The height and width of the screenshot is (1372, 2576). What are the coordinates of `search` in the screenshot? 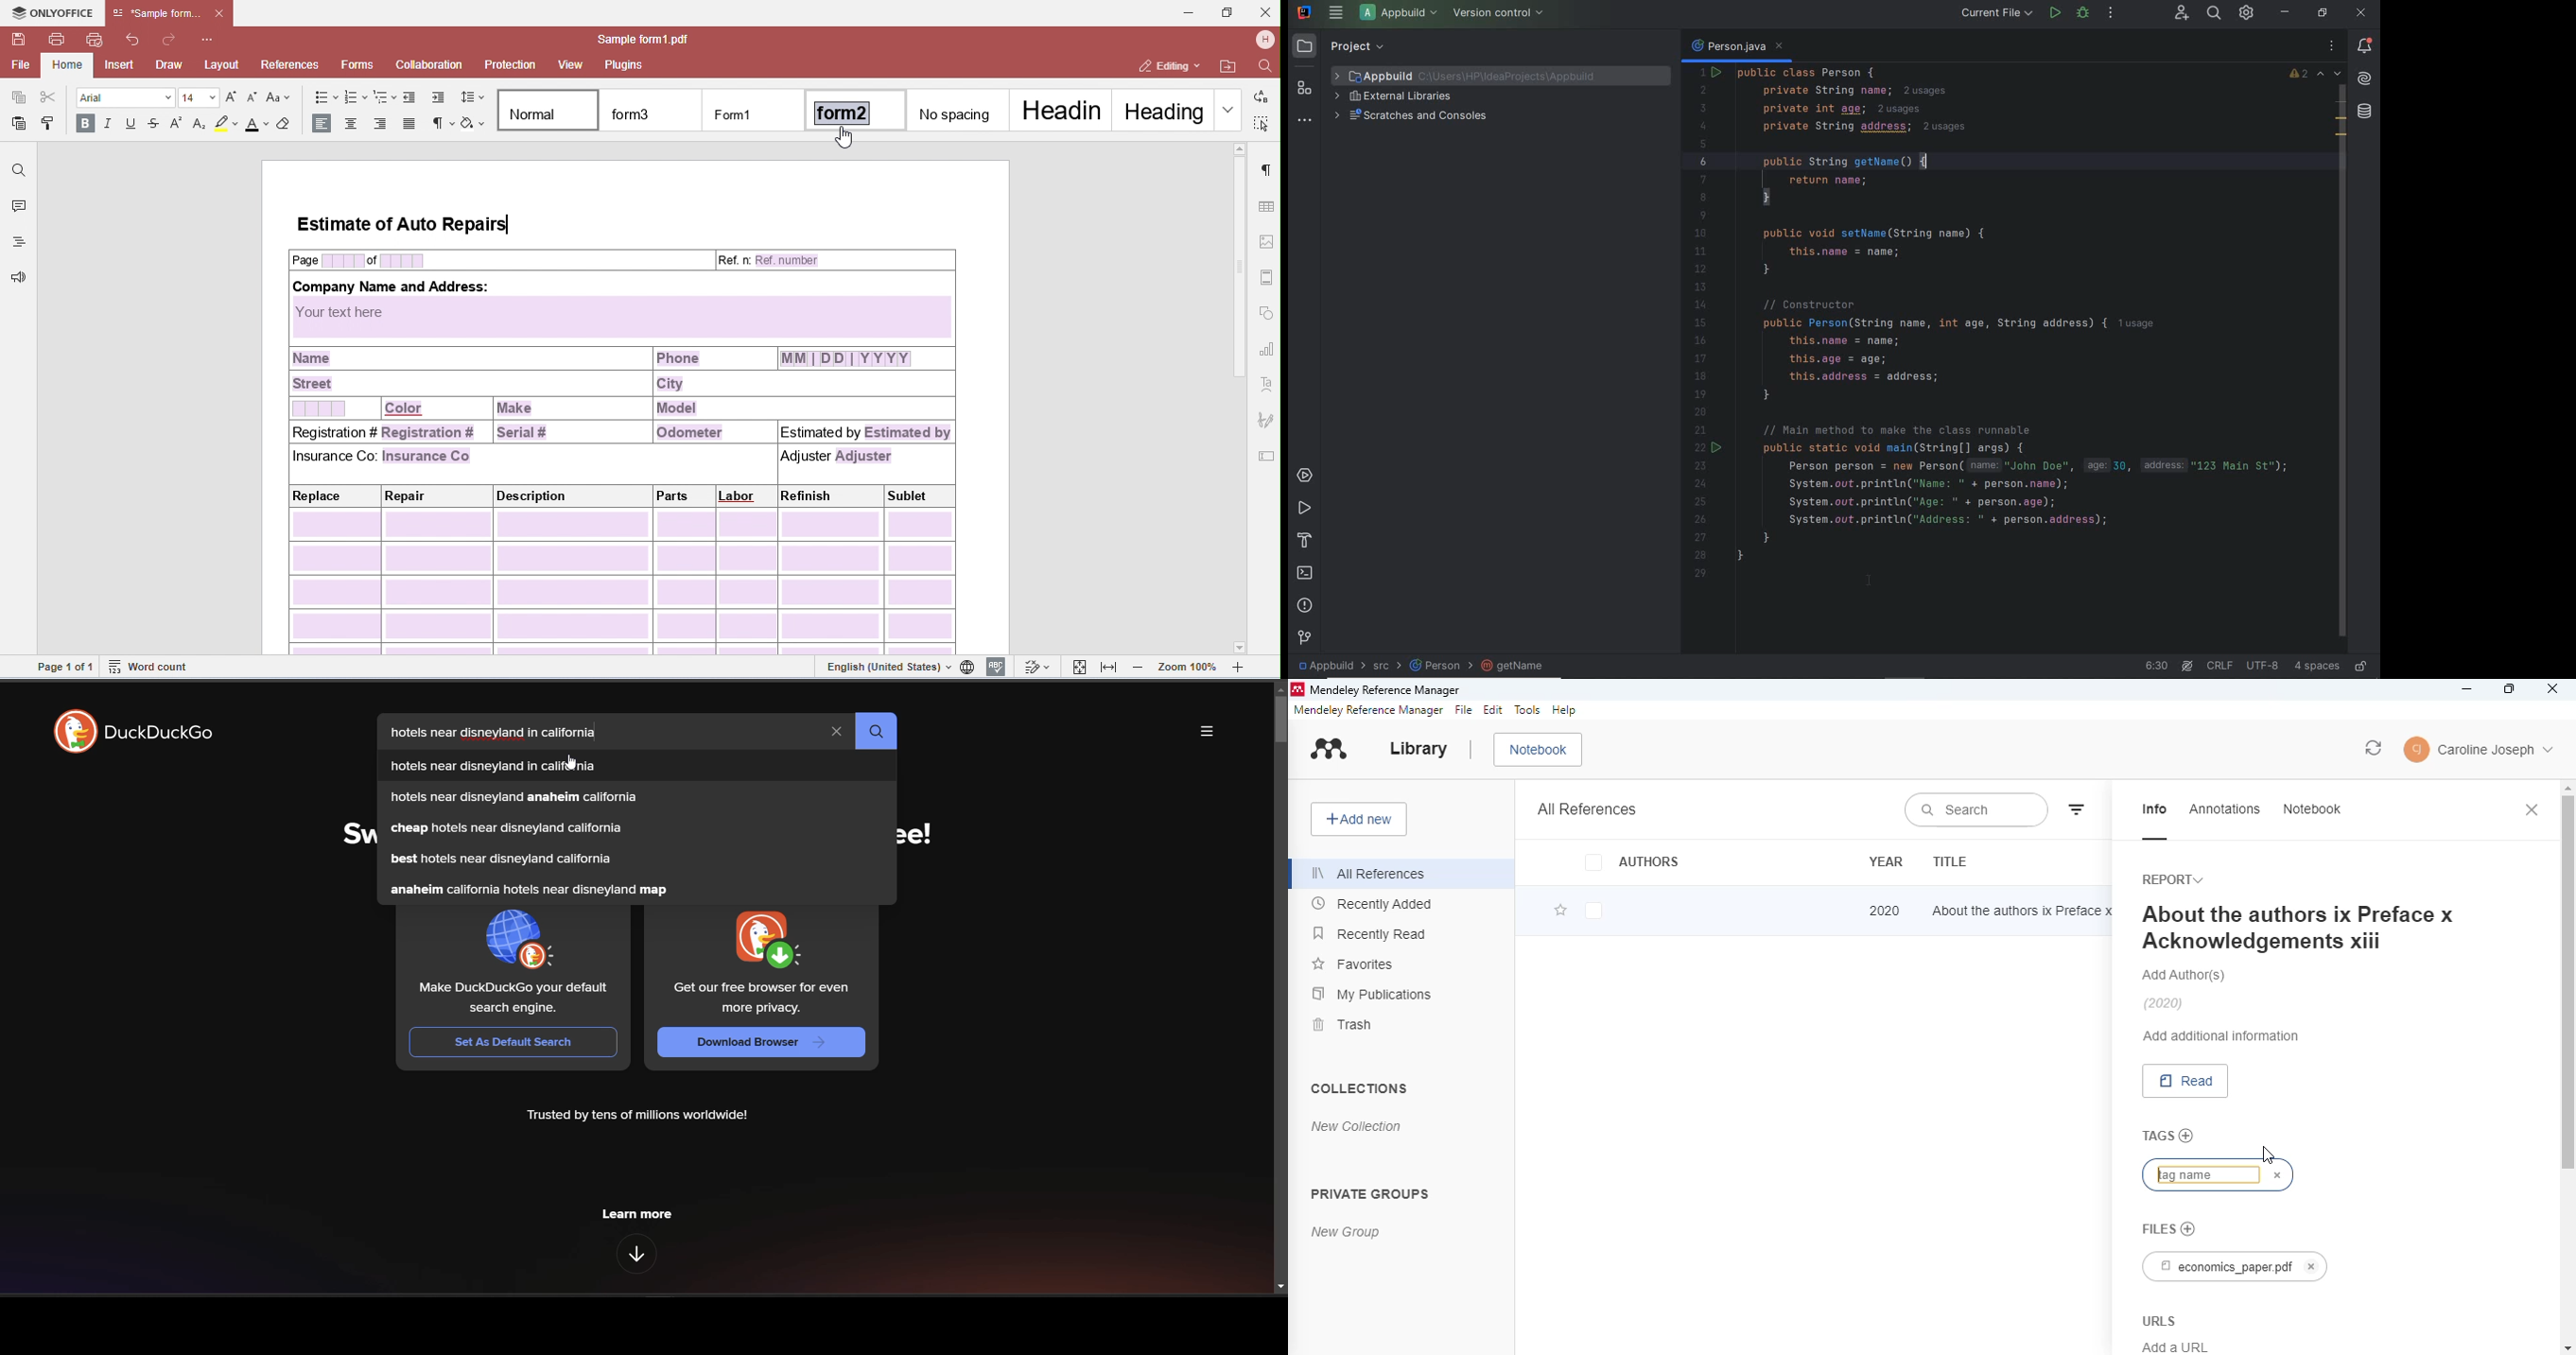 It's located at (1977, 812).